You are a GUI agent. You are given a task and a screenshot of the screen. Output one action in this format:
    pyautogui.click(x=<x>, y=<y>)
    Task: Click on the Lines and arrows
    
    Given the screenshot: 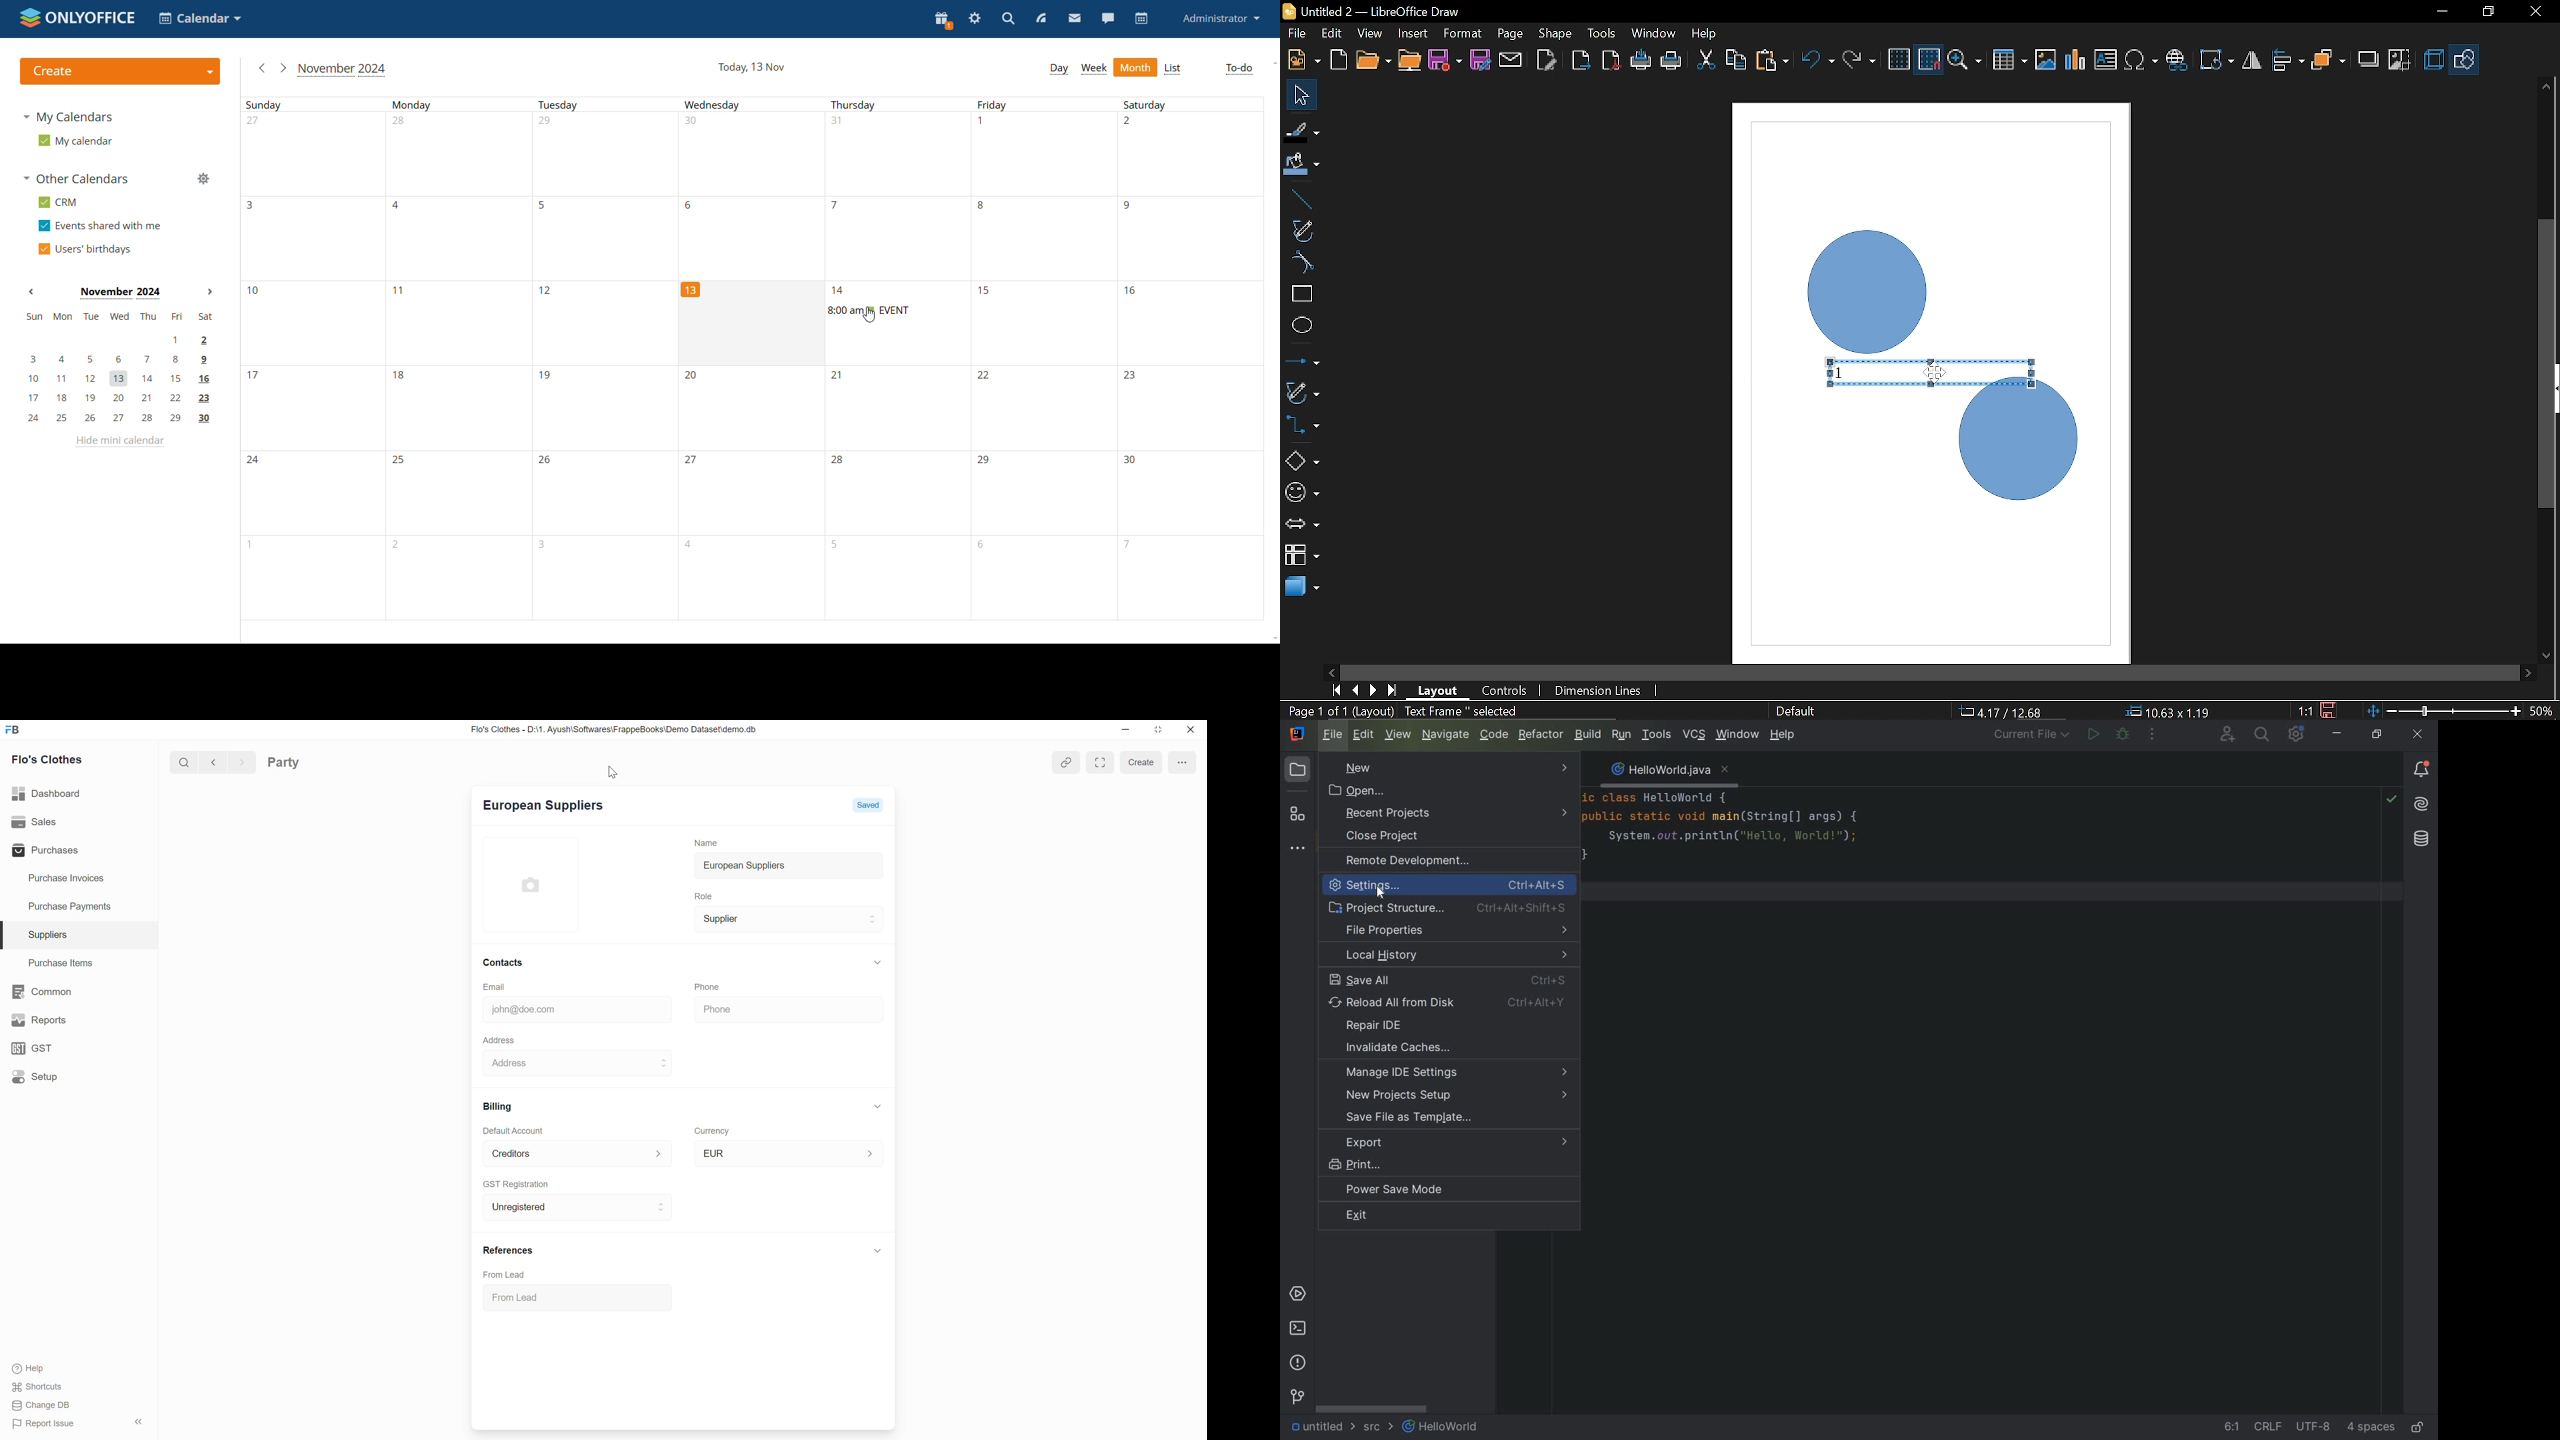 What is the action you would take?
    pyautogui.click(x=1302, y=363)
    